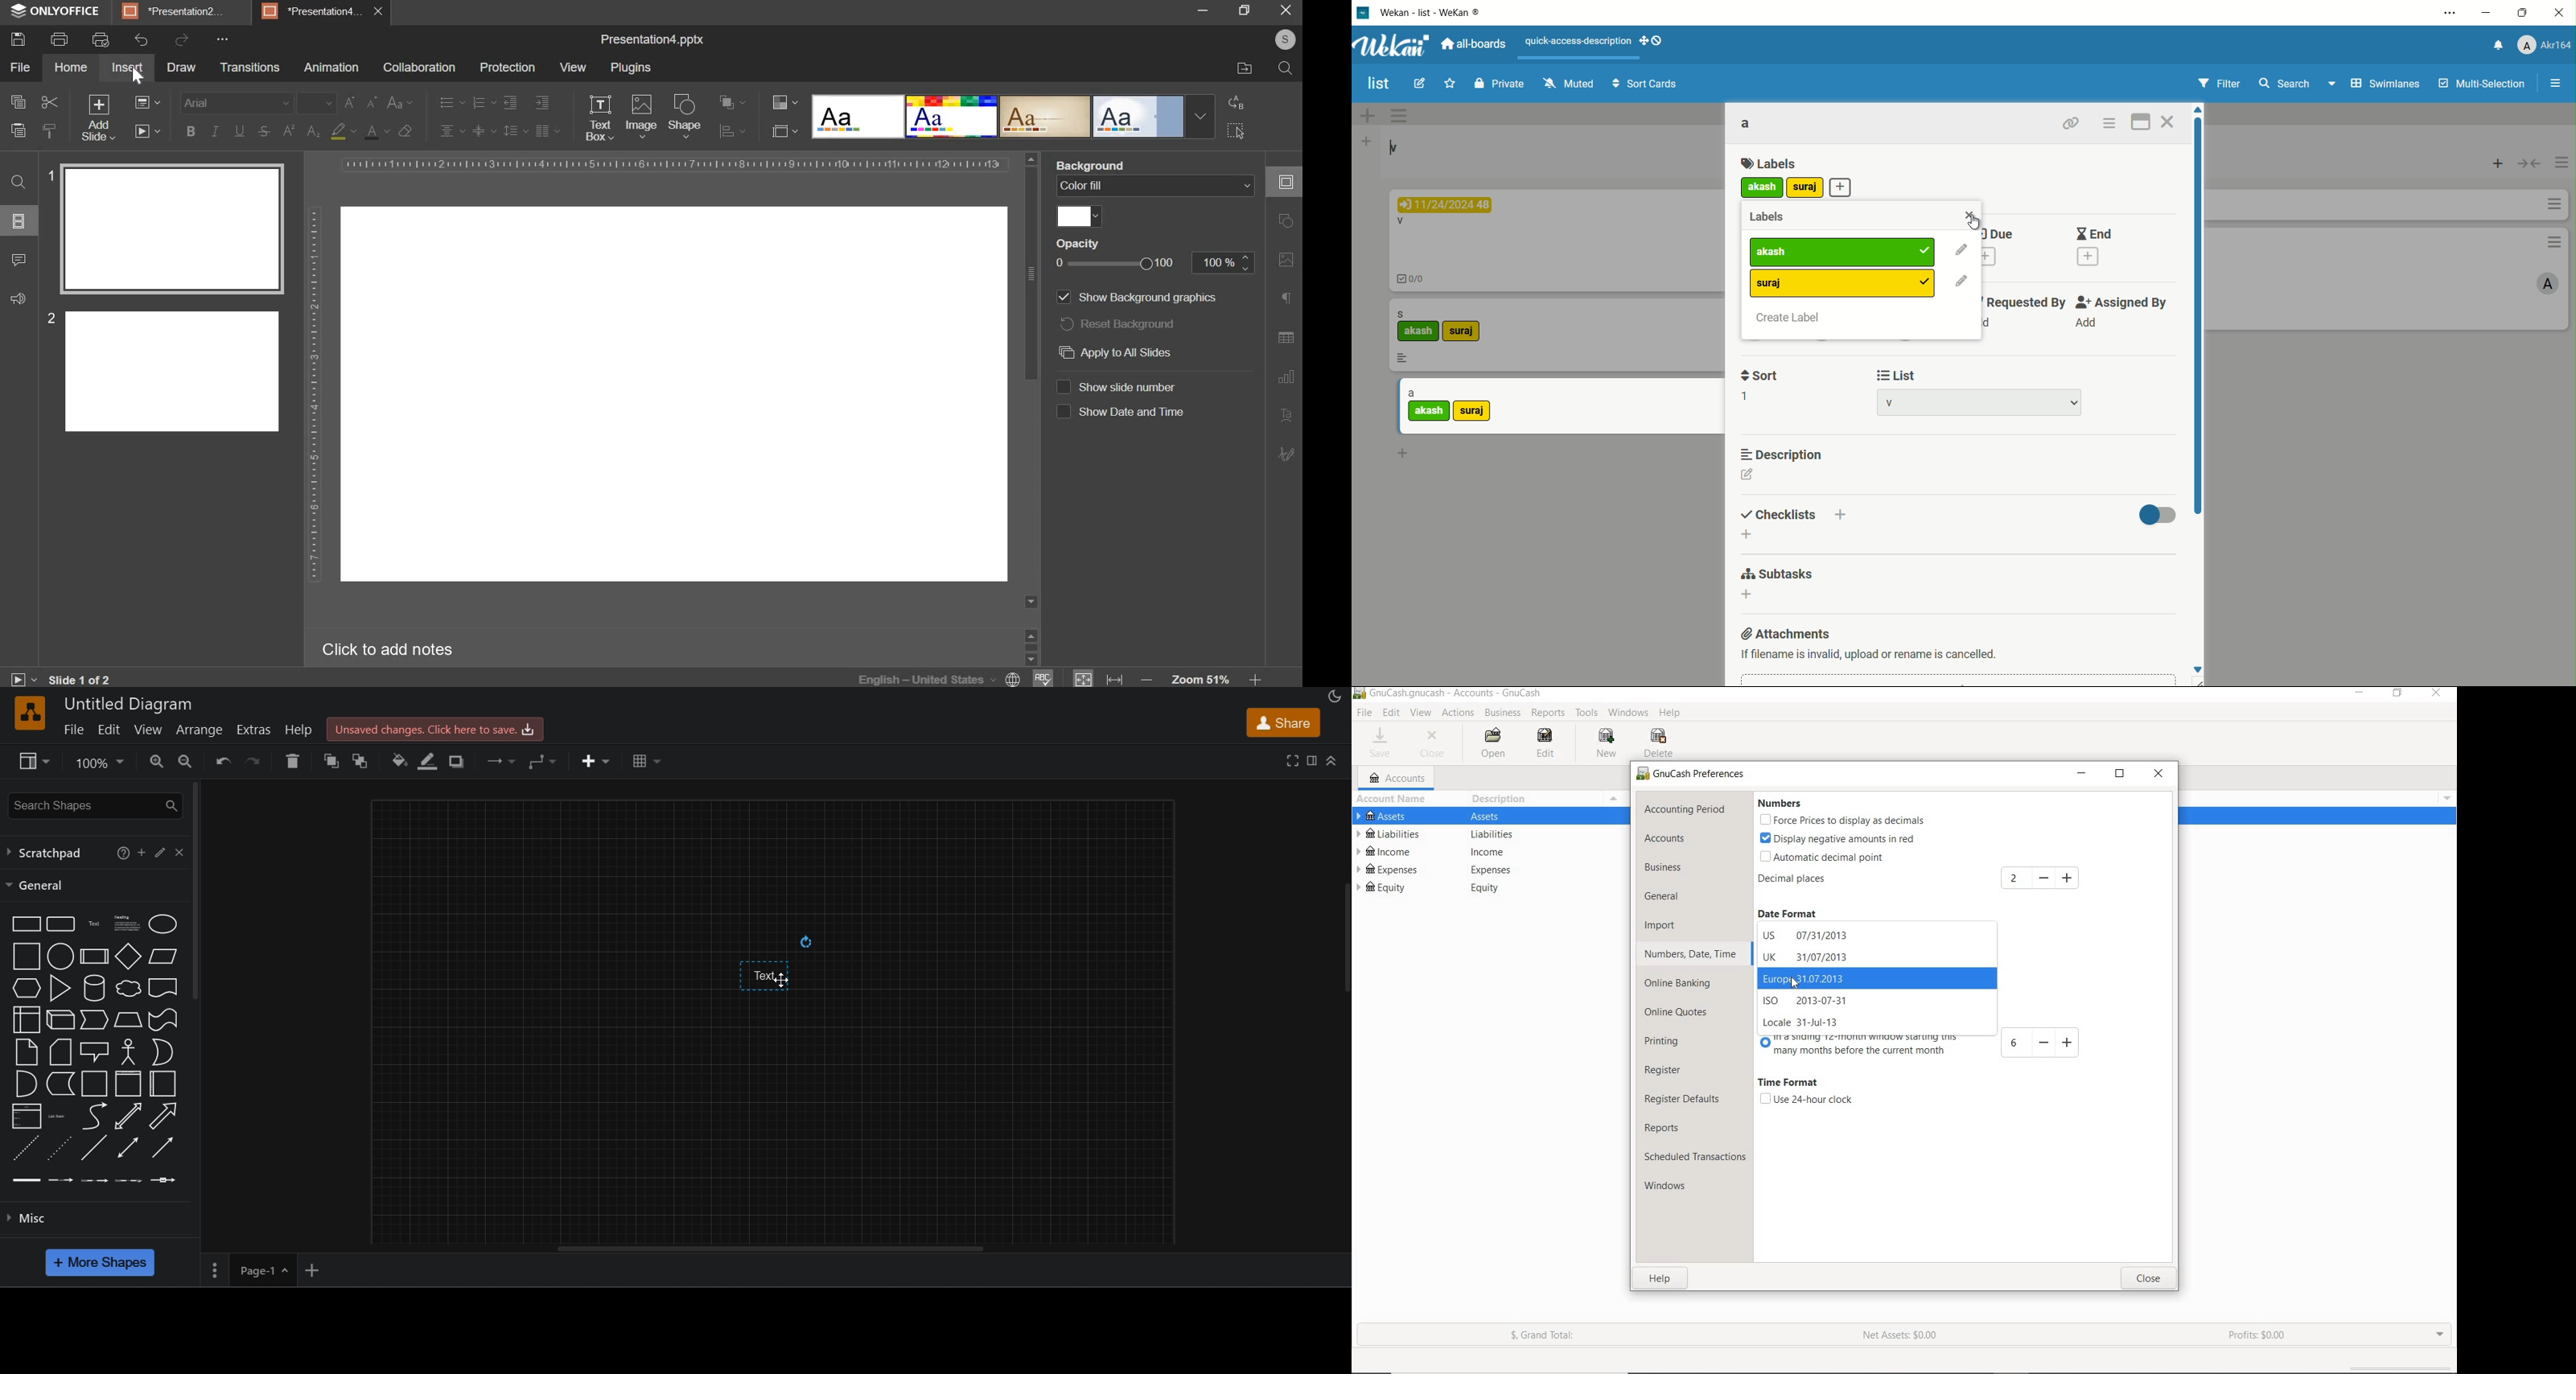 The width and height of the screenshot is (2576, 1400). I want to click on Actor, so click(129, 1052).